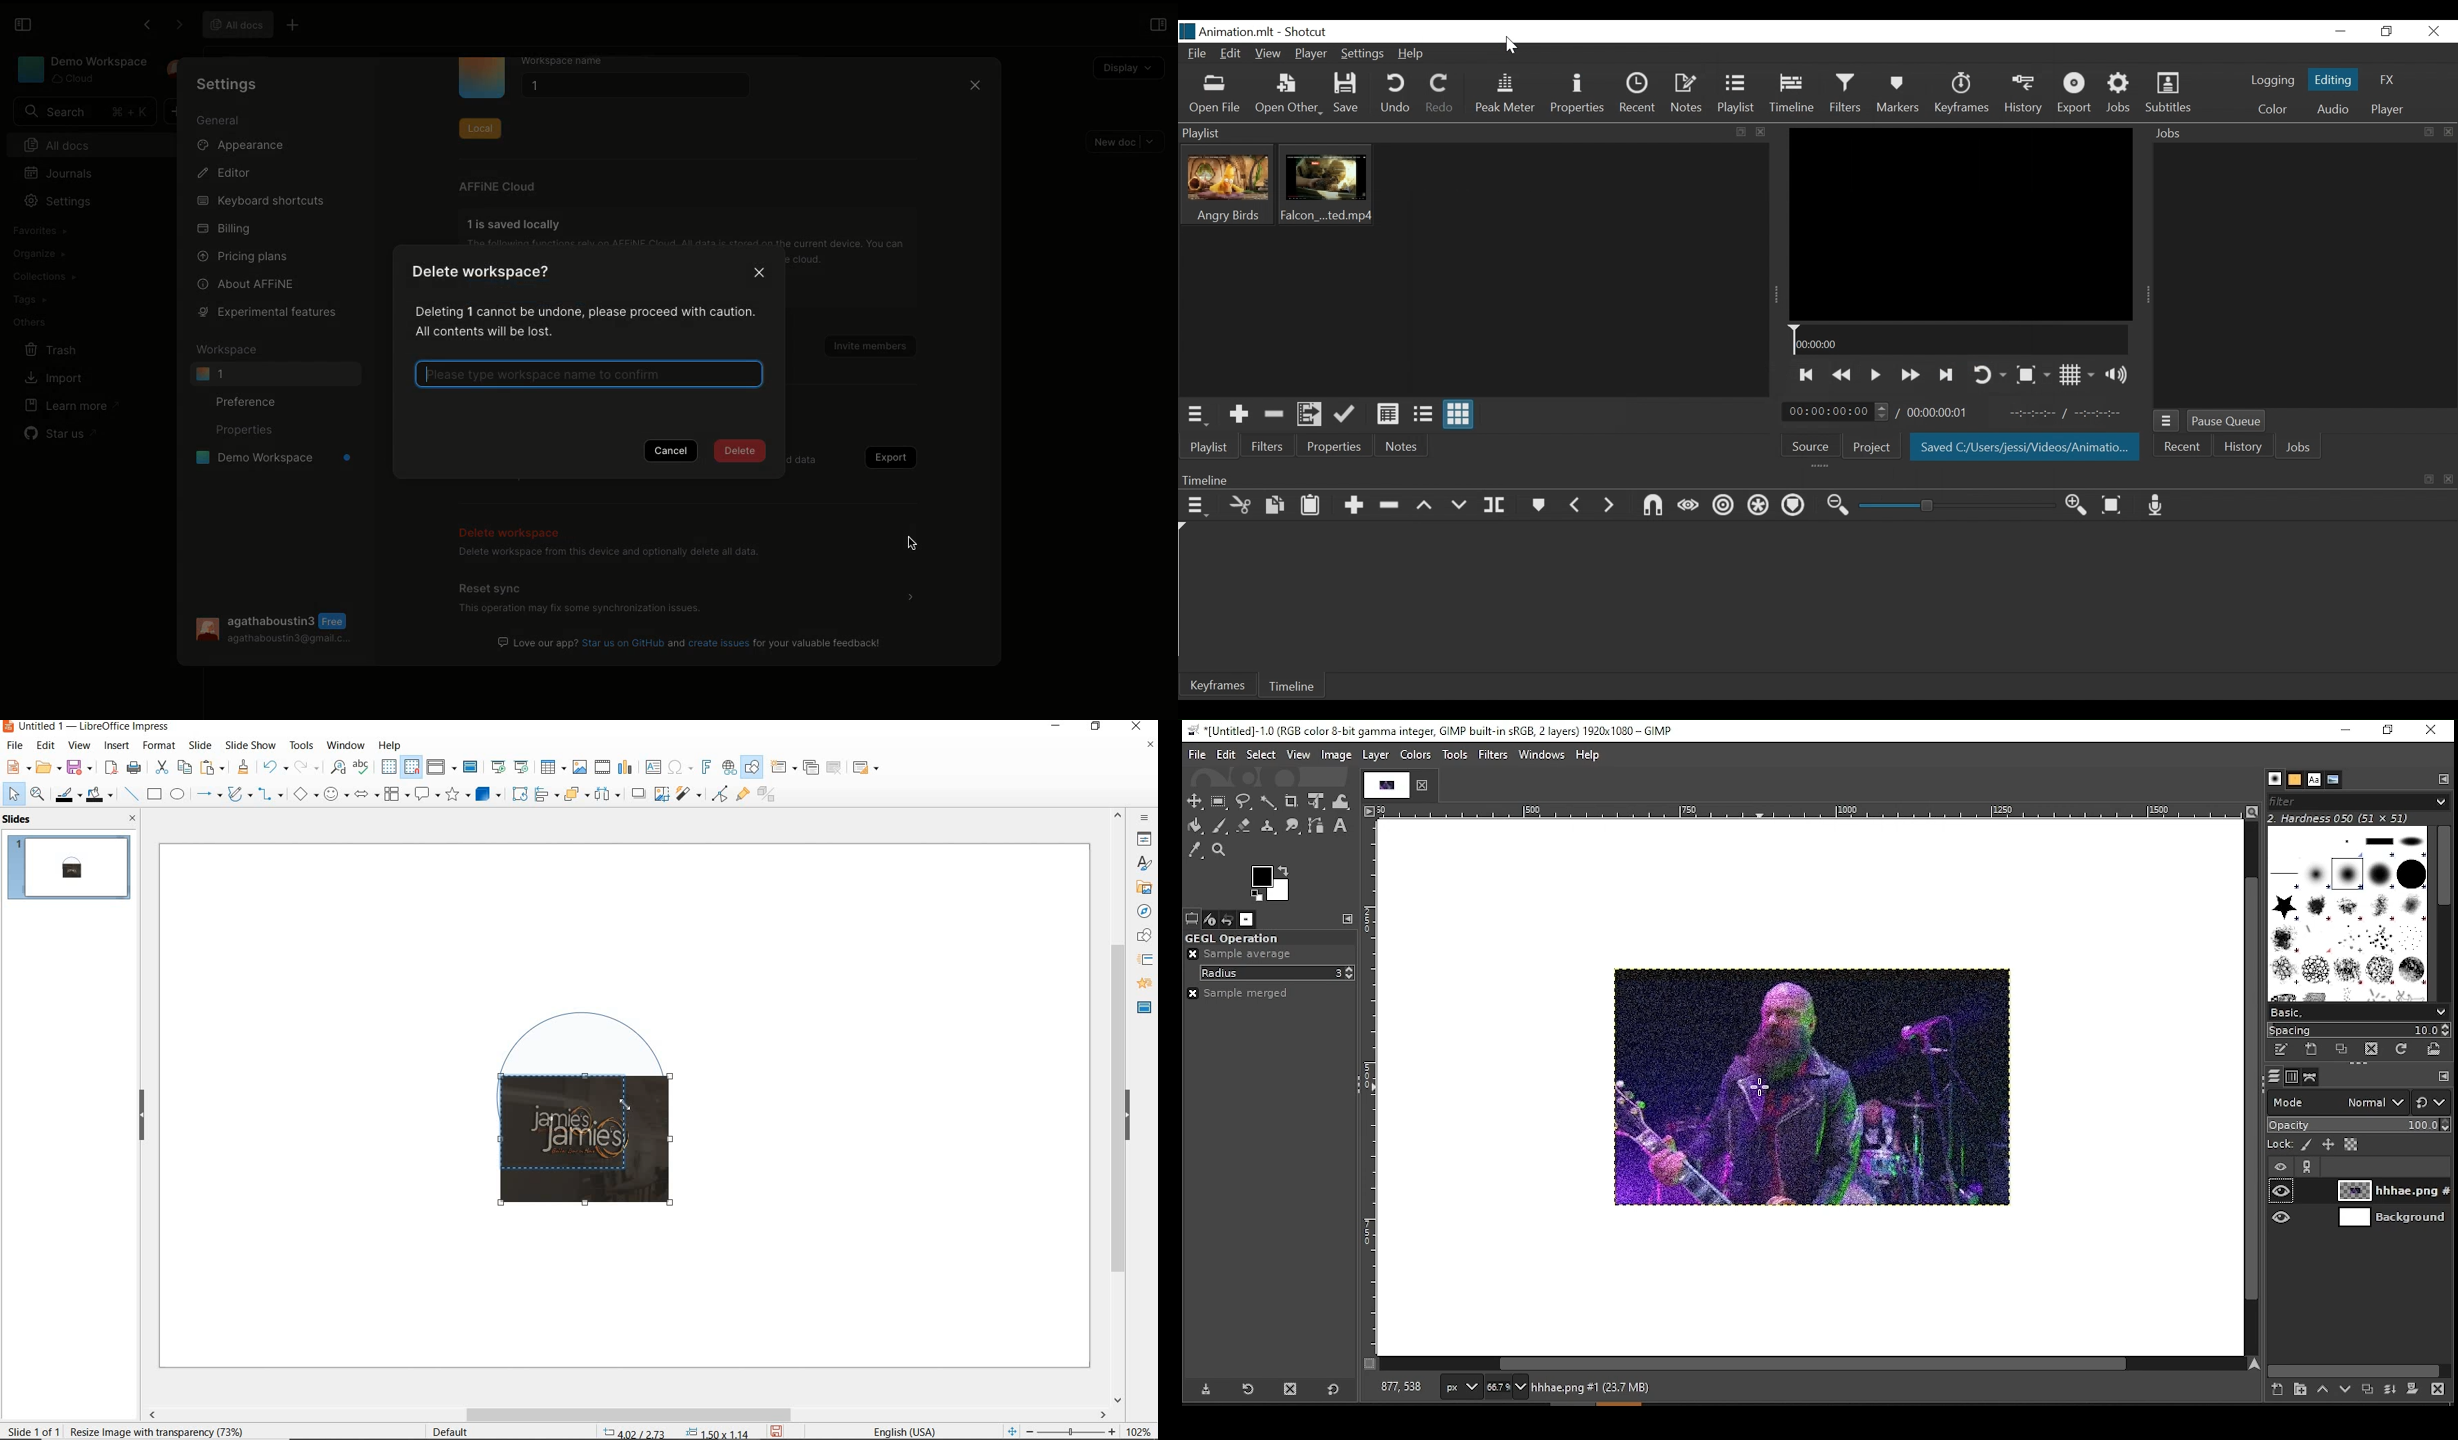 This screenshot has width=2464, height=1456. Describe the element at coordinates (1143, 839) in the screenshot. I see `properties` at that location.